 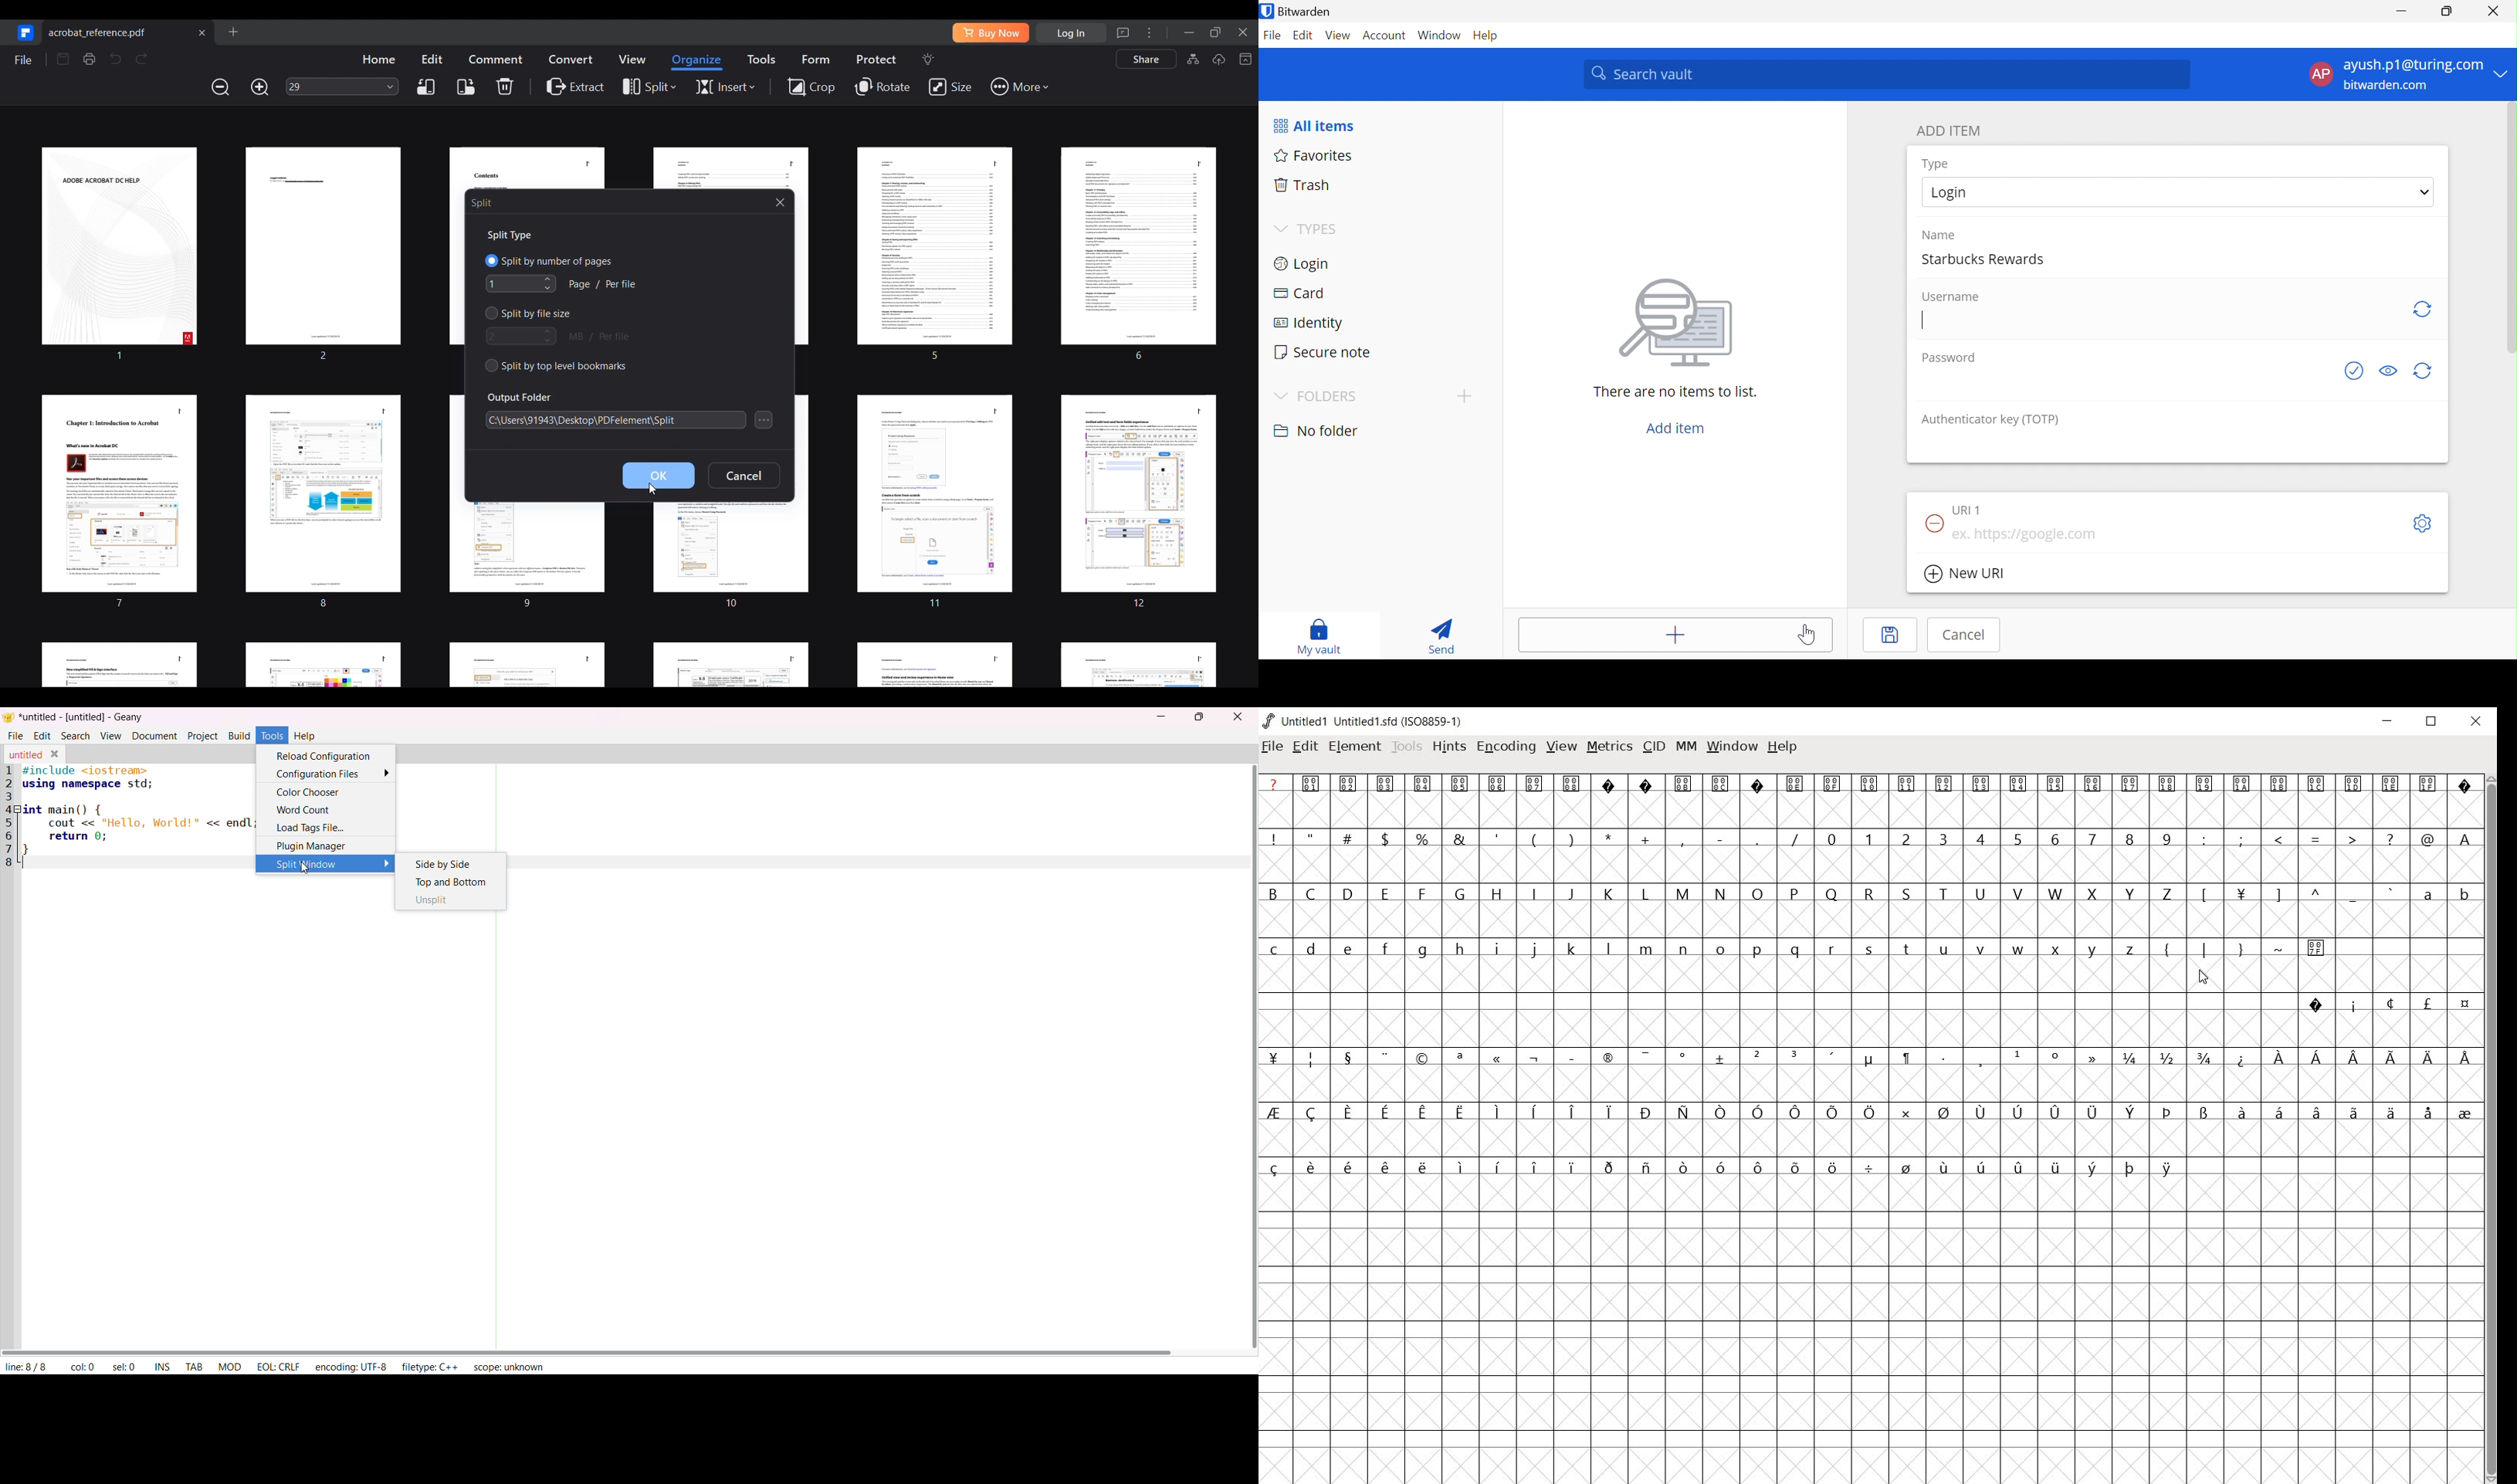 I want to click on ex. https://google.com, so click(x=2033, y=535).